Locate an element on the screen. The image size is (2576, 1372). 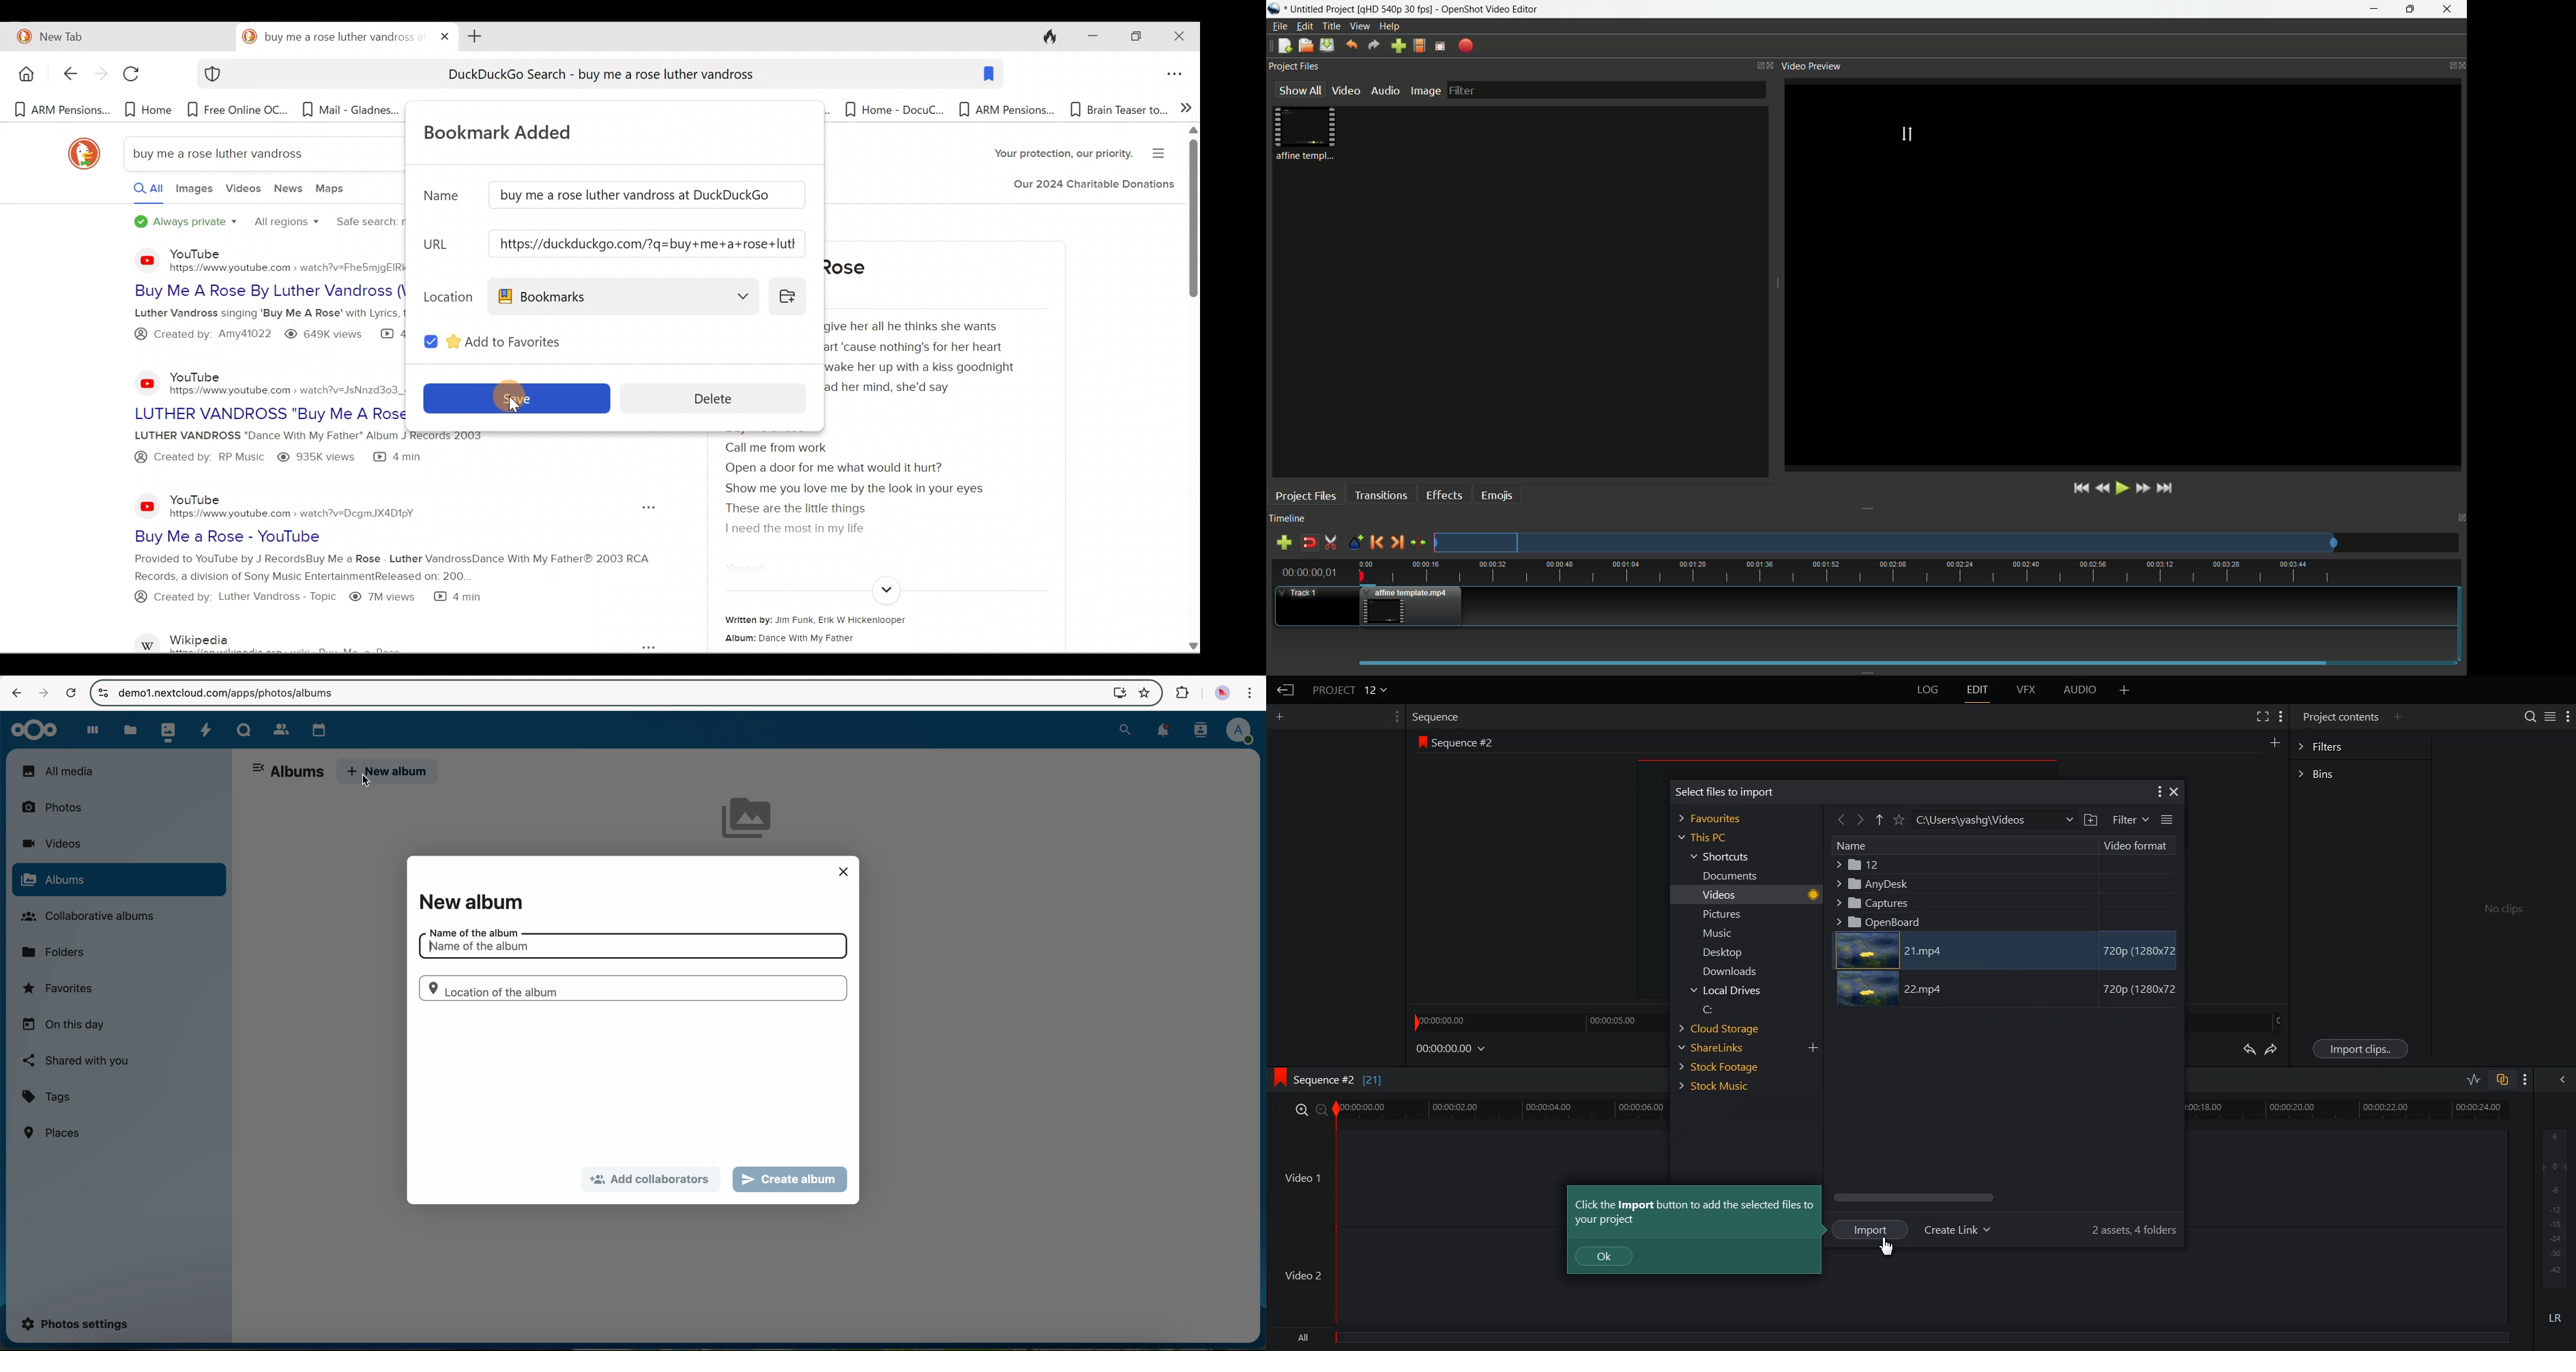
Wikipedia logo is located at coordinates (149, 640).